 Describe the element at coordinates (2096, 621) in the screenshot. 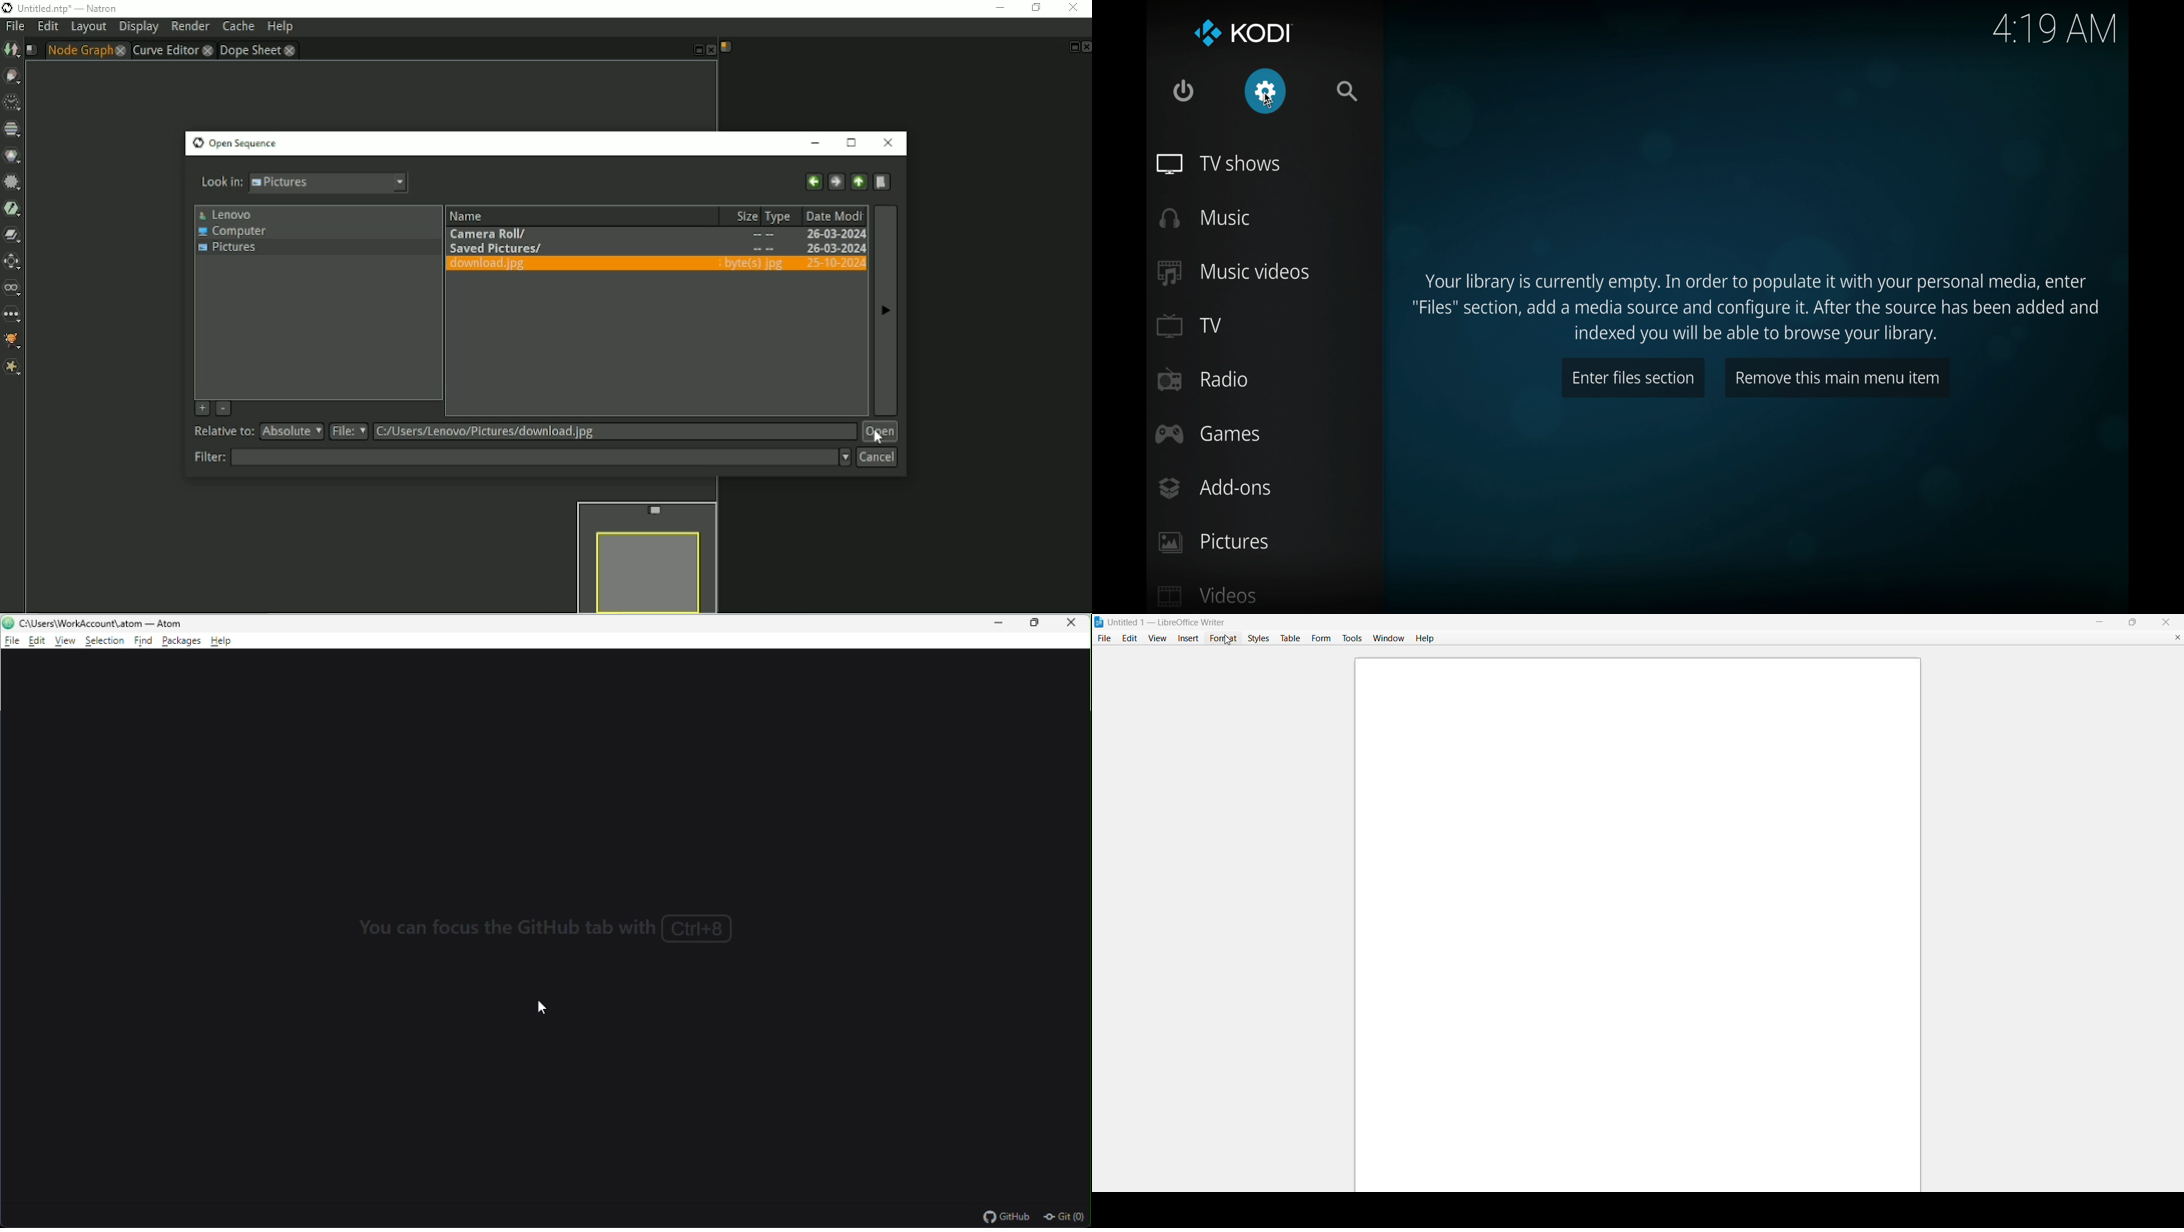

I see `minimize` at that location.